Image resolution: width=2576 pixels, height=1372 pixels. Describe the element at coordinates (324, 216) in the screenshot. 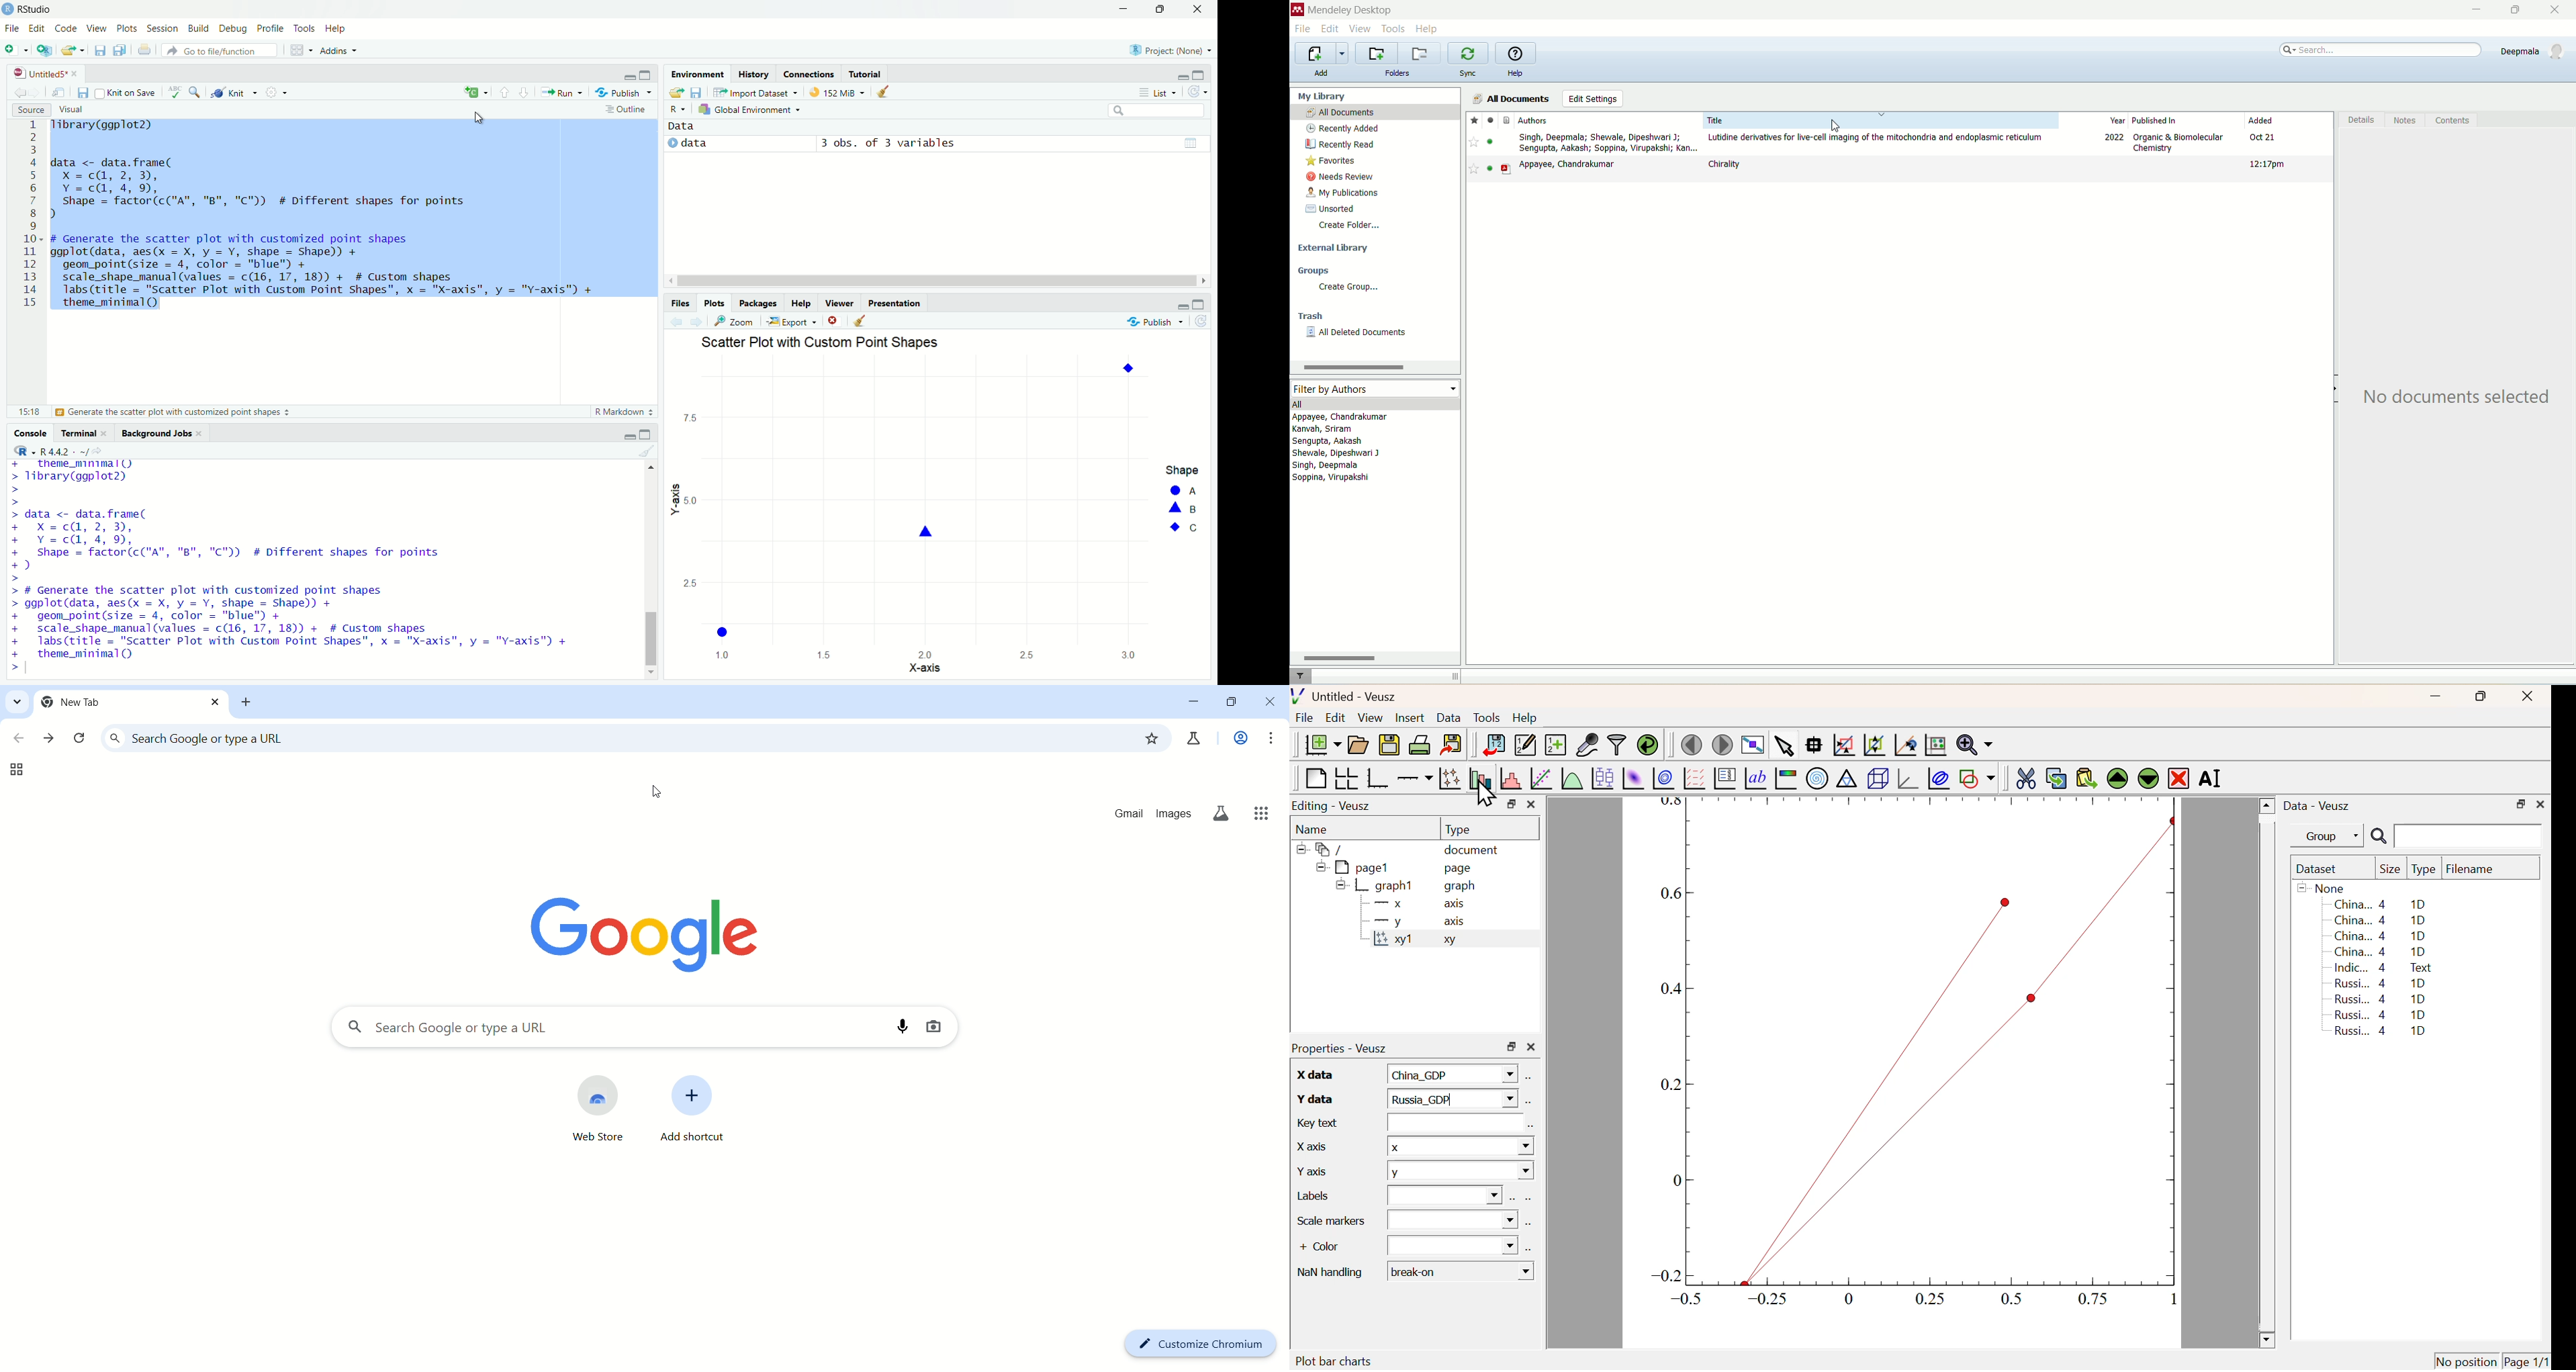

I see `1ibrary(ggplot2)
data <- data.frame(
X =cQ, 2, 3),
Y=cd, 4,9,
Shape = factor(c("A", "B", "C")) # Different shapes for points
d
. . . I
# Generate the scatter plot with customized point shapes
ggplot(data, aes(x = X, y = Y, shape = Shape)) +
geom_point(size = 4, color = "blue") +
scale_shape_manual (values = c(16, 17, 18)) + # Custom shapes
Tabs (title = "Scatter Plot with Custom Point Shapes", x = "X-axis", y = "Y-axis") +
theme_minimal()` at that location.